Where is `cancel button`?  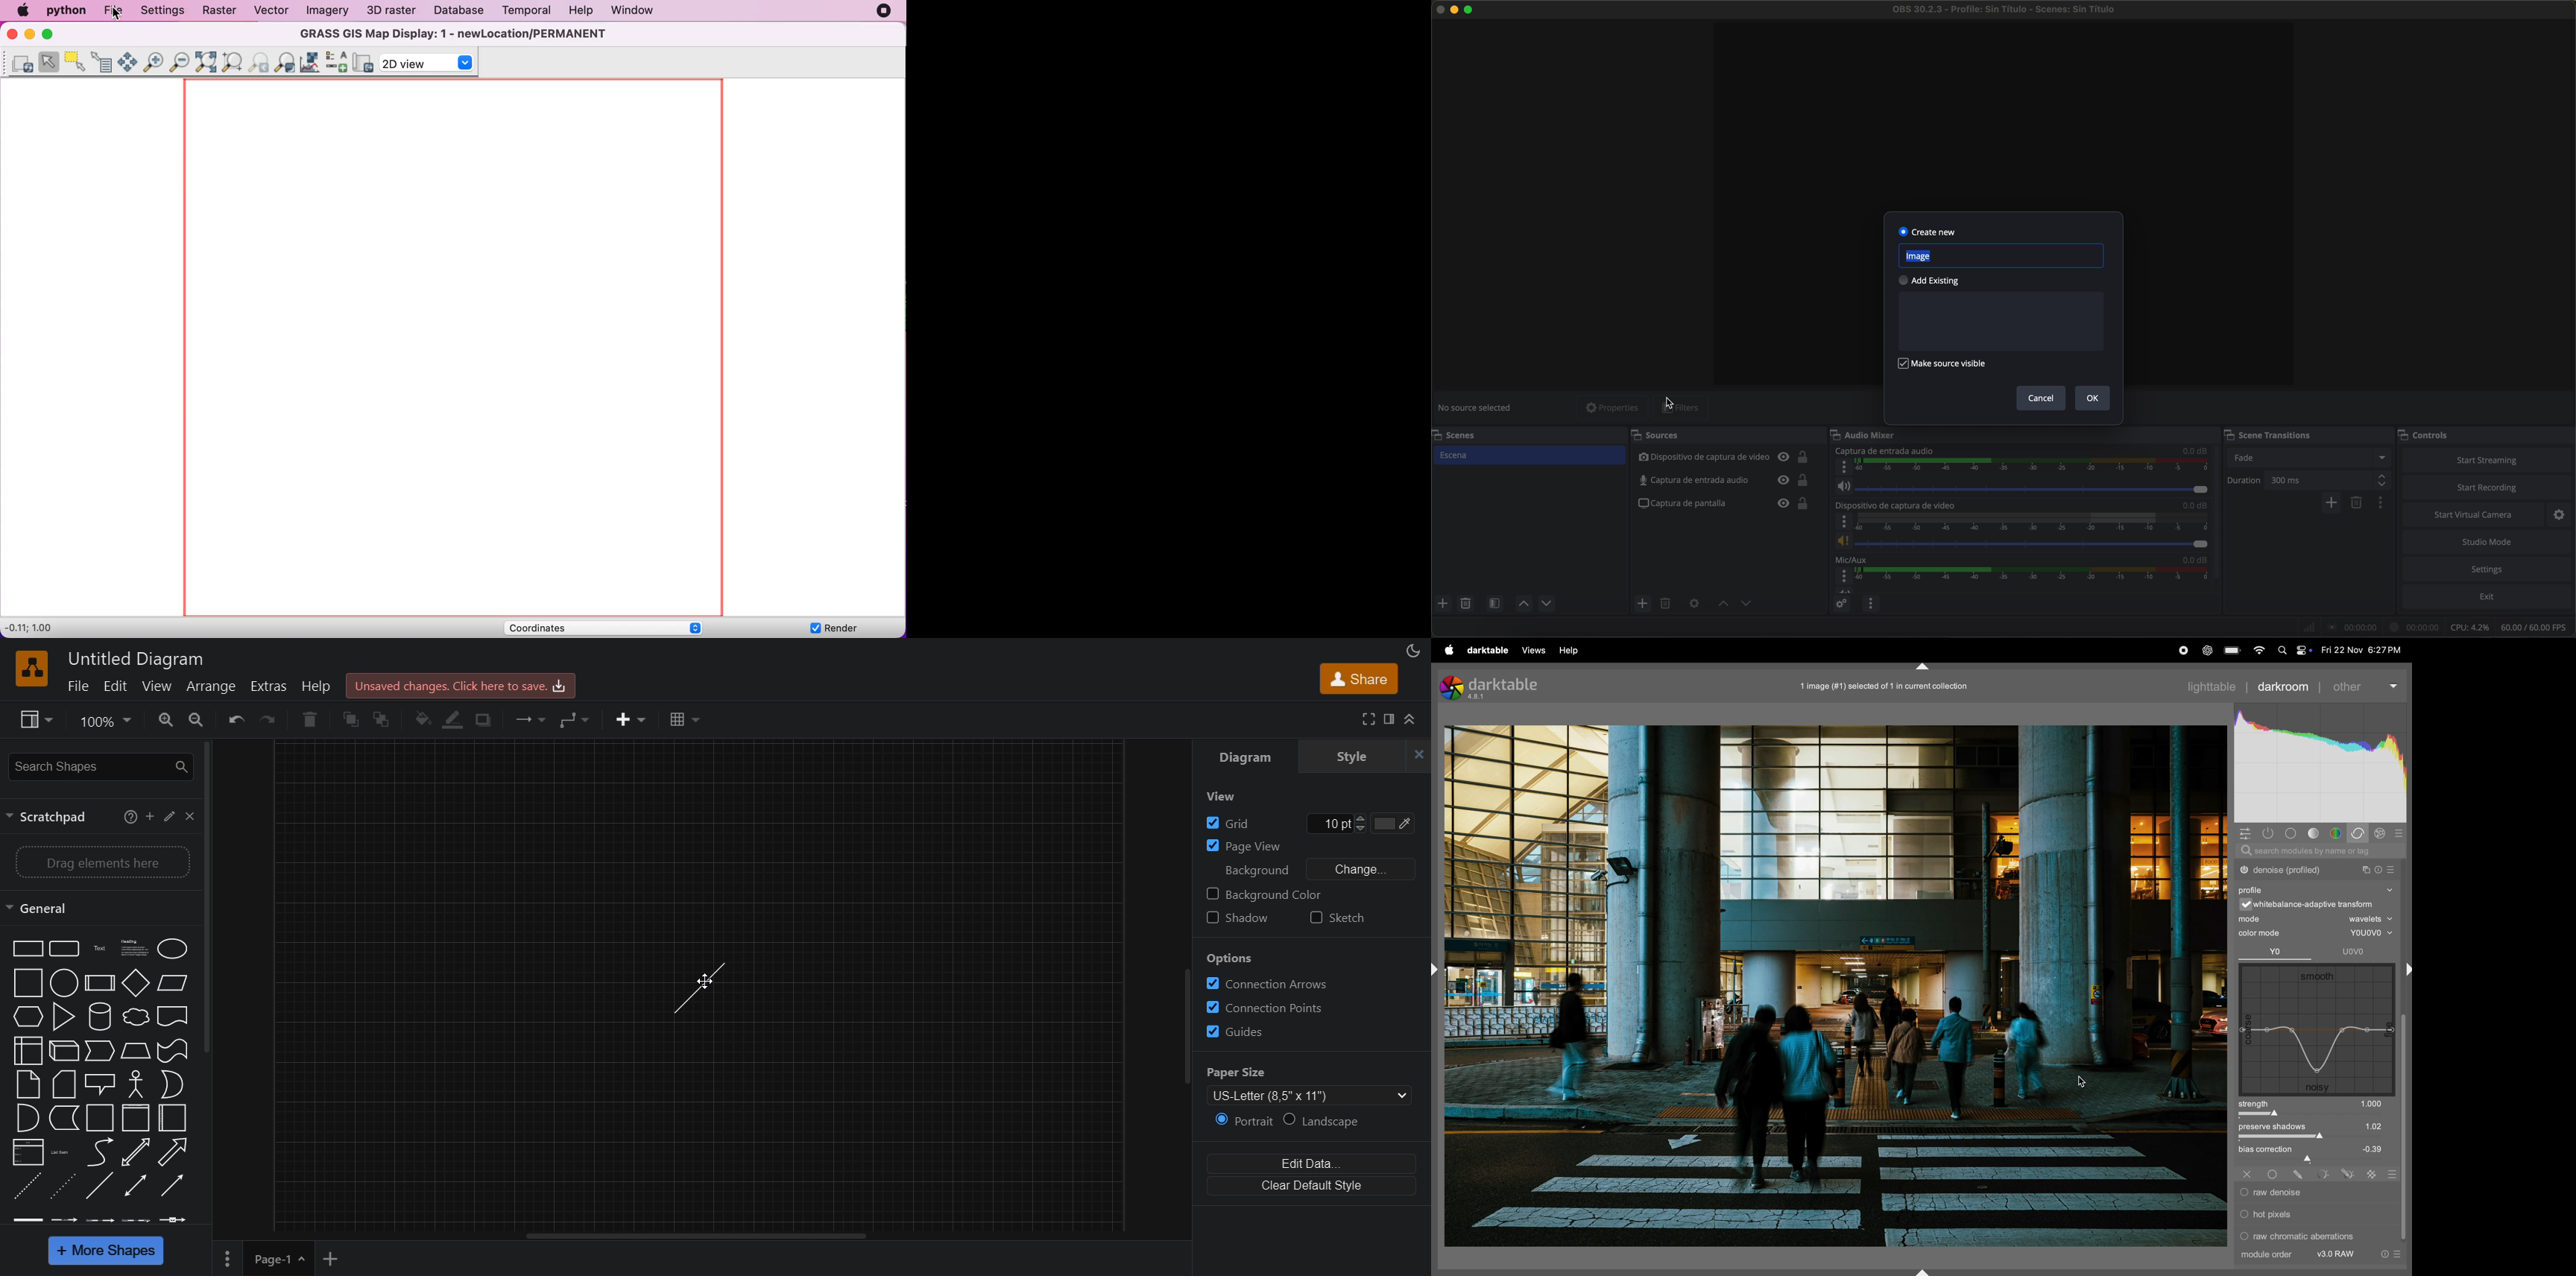 cancel button is located at coordinates (2042, 398).